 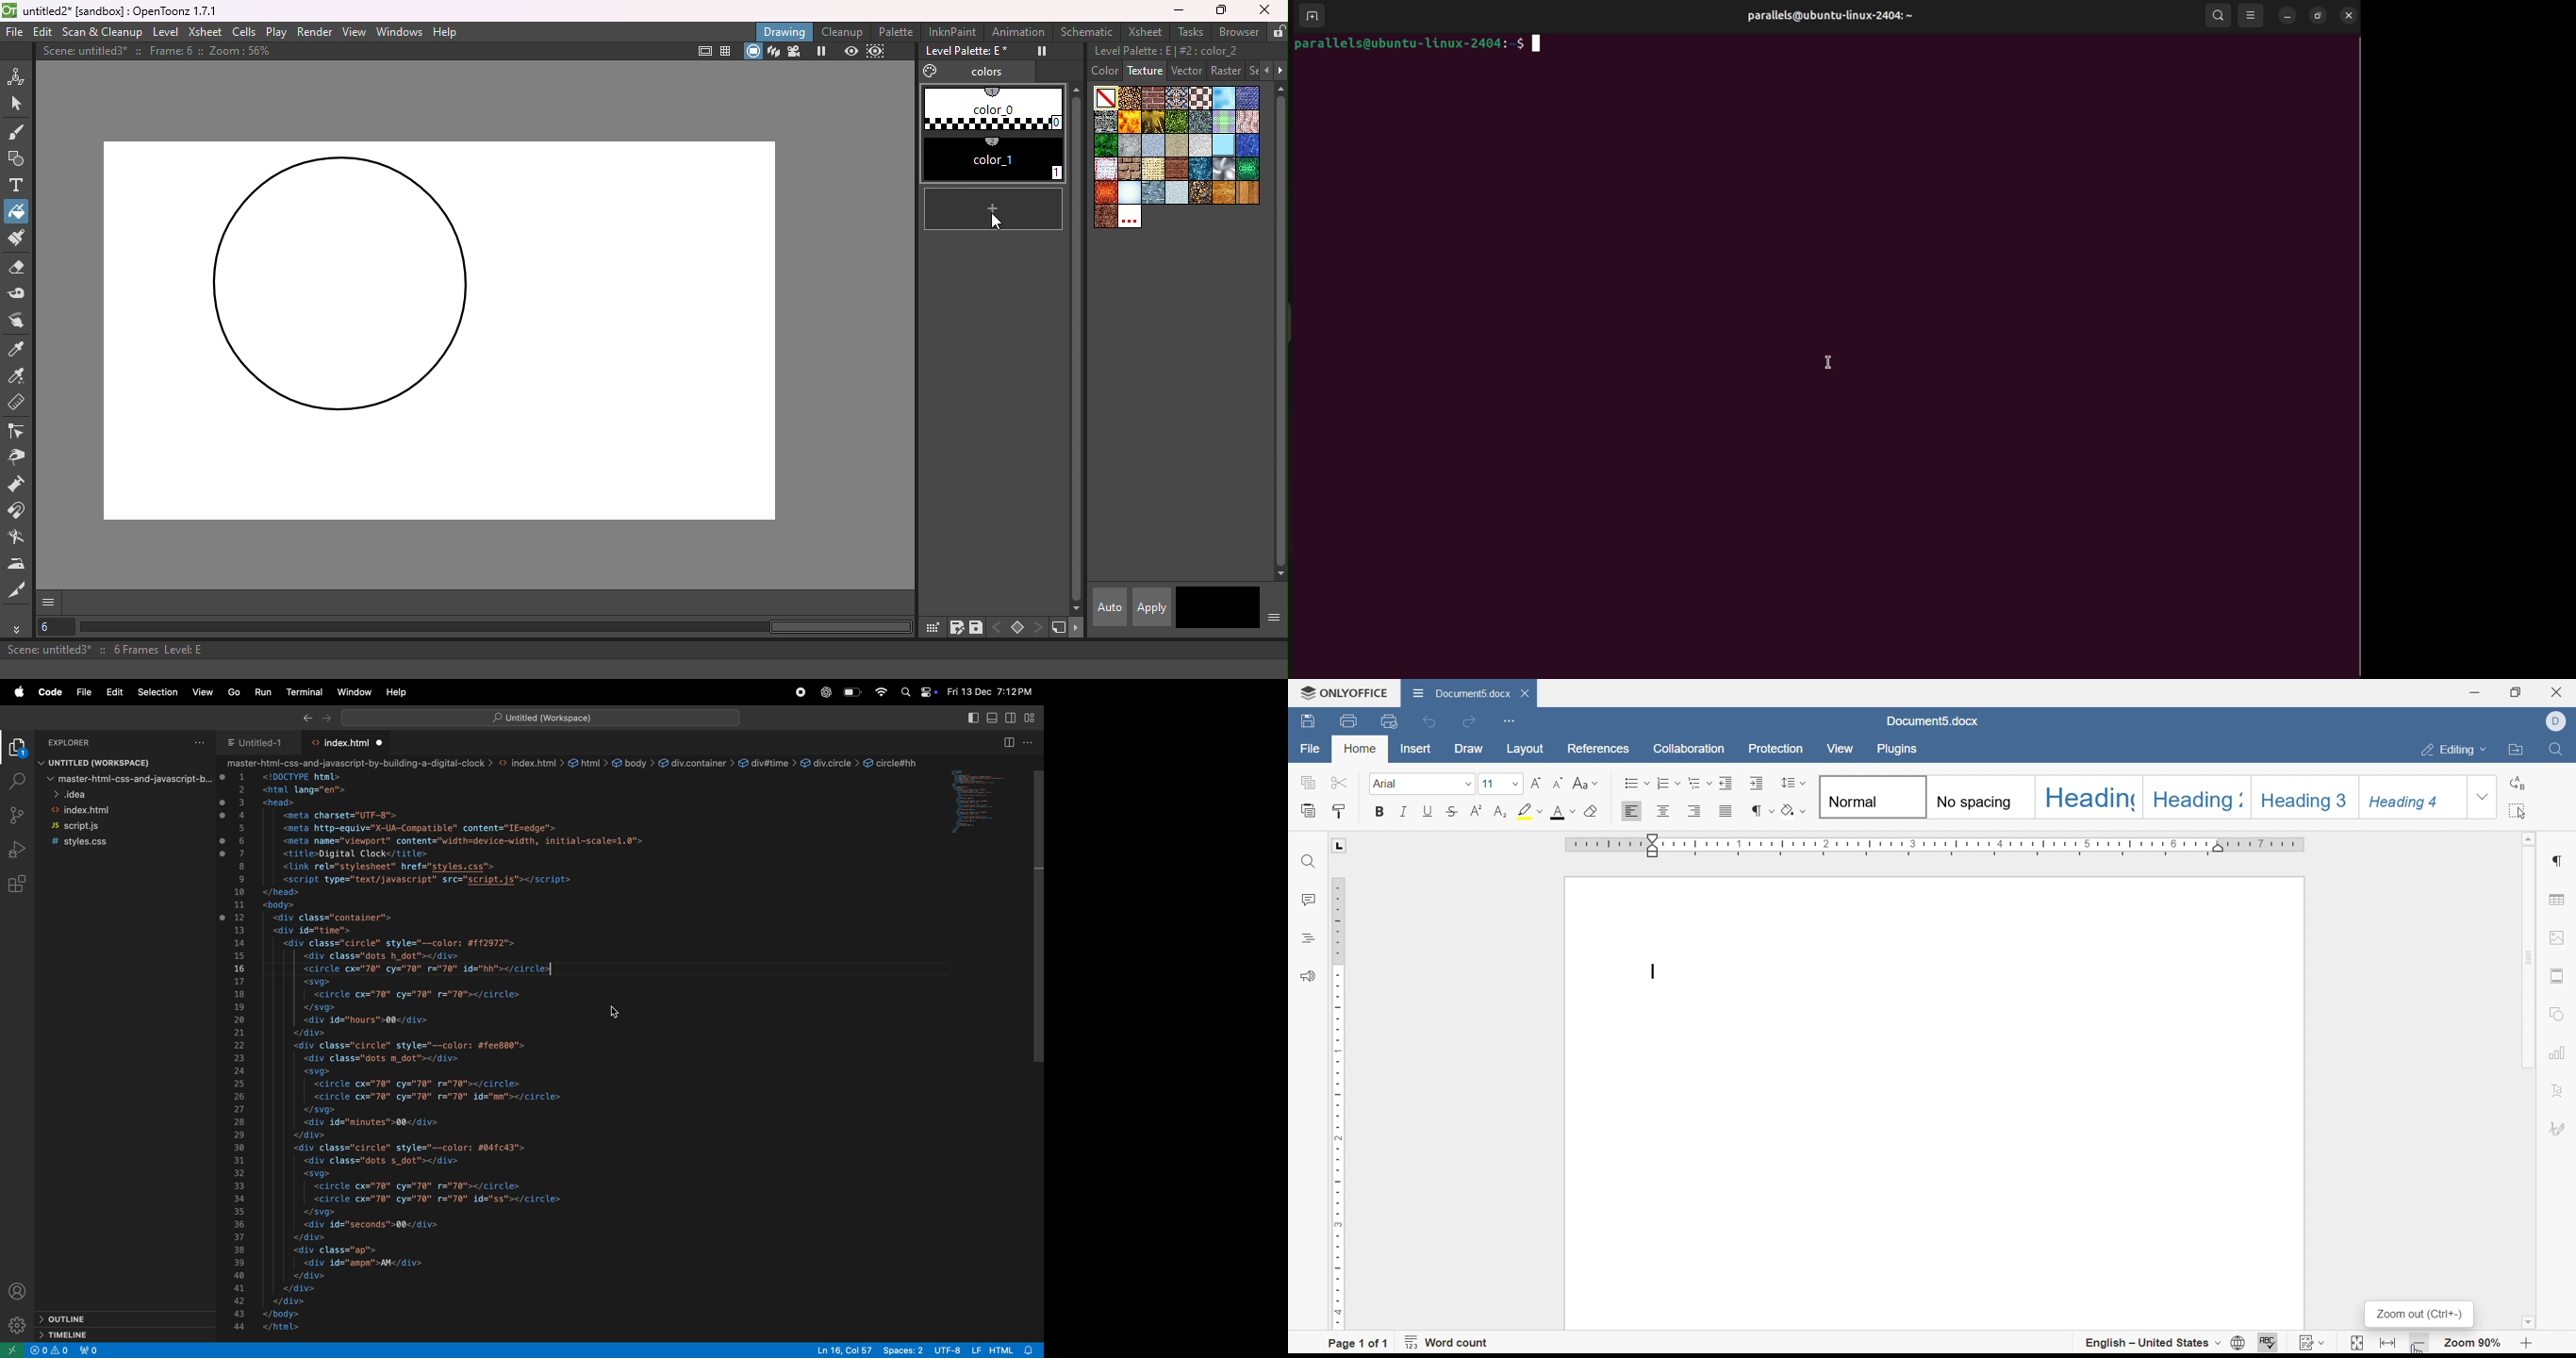 I want to click on resize, so click(x=2317, y=13).